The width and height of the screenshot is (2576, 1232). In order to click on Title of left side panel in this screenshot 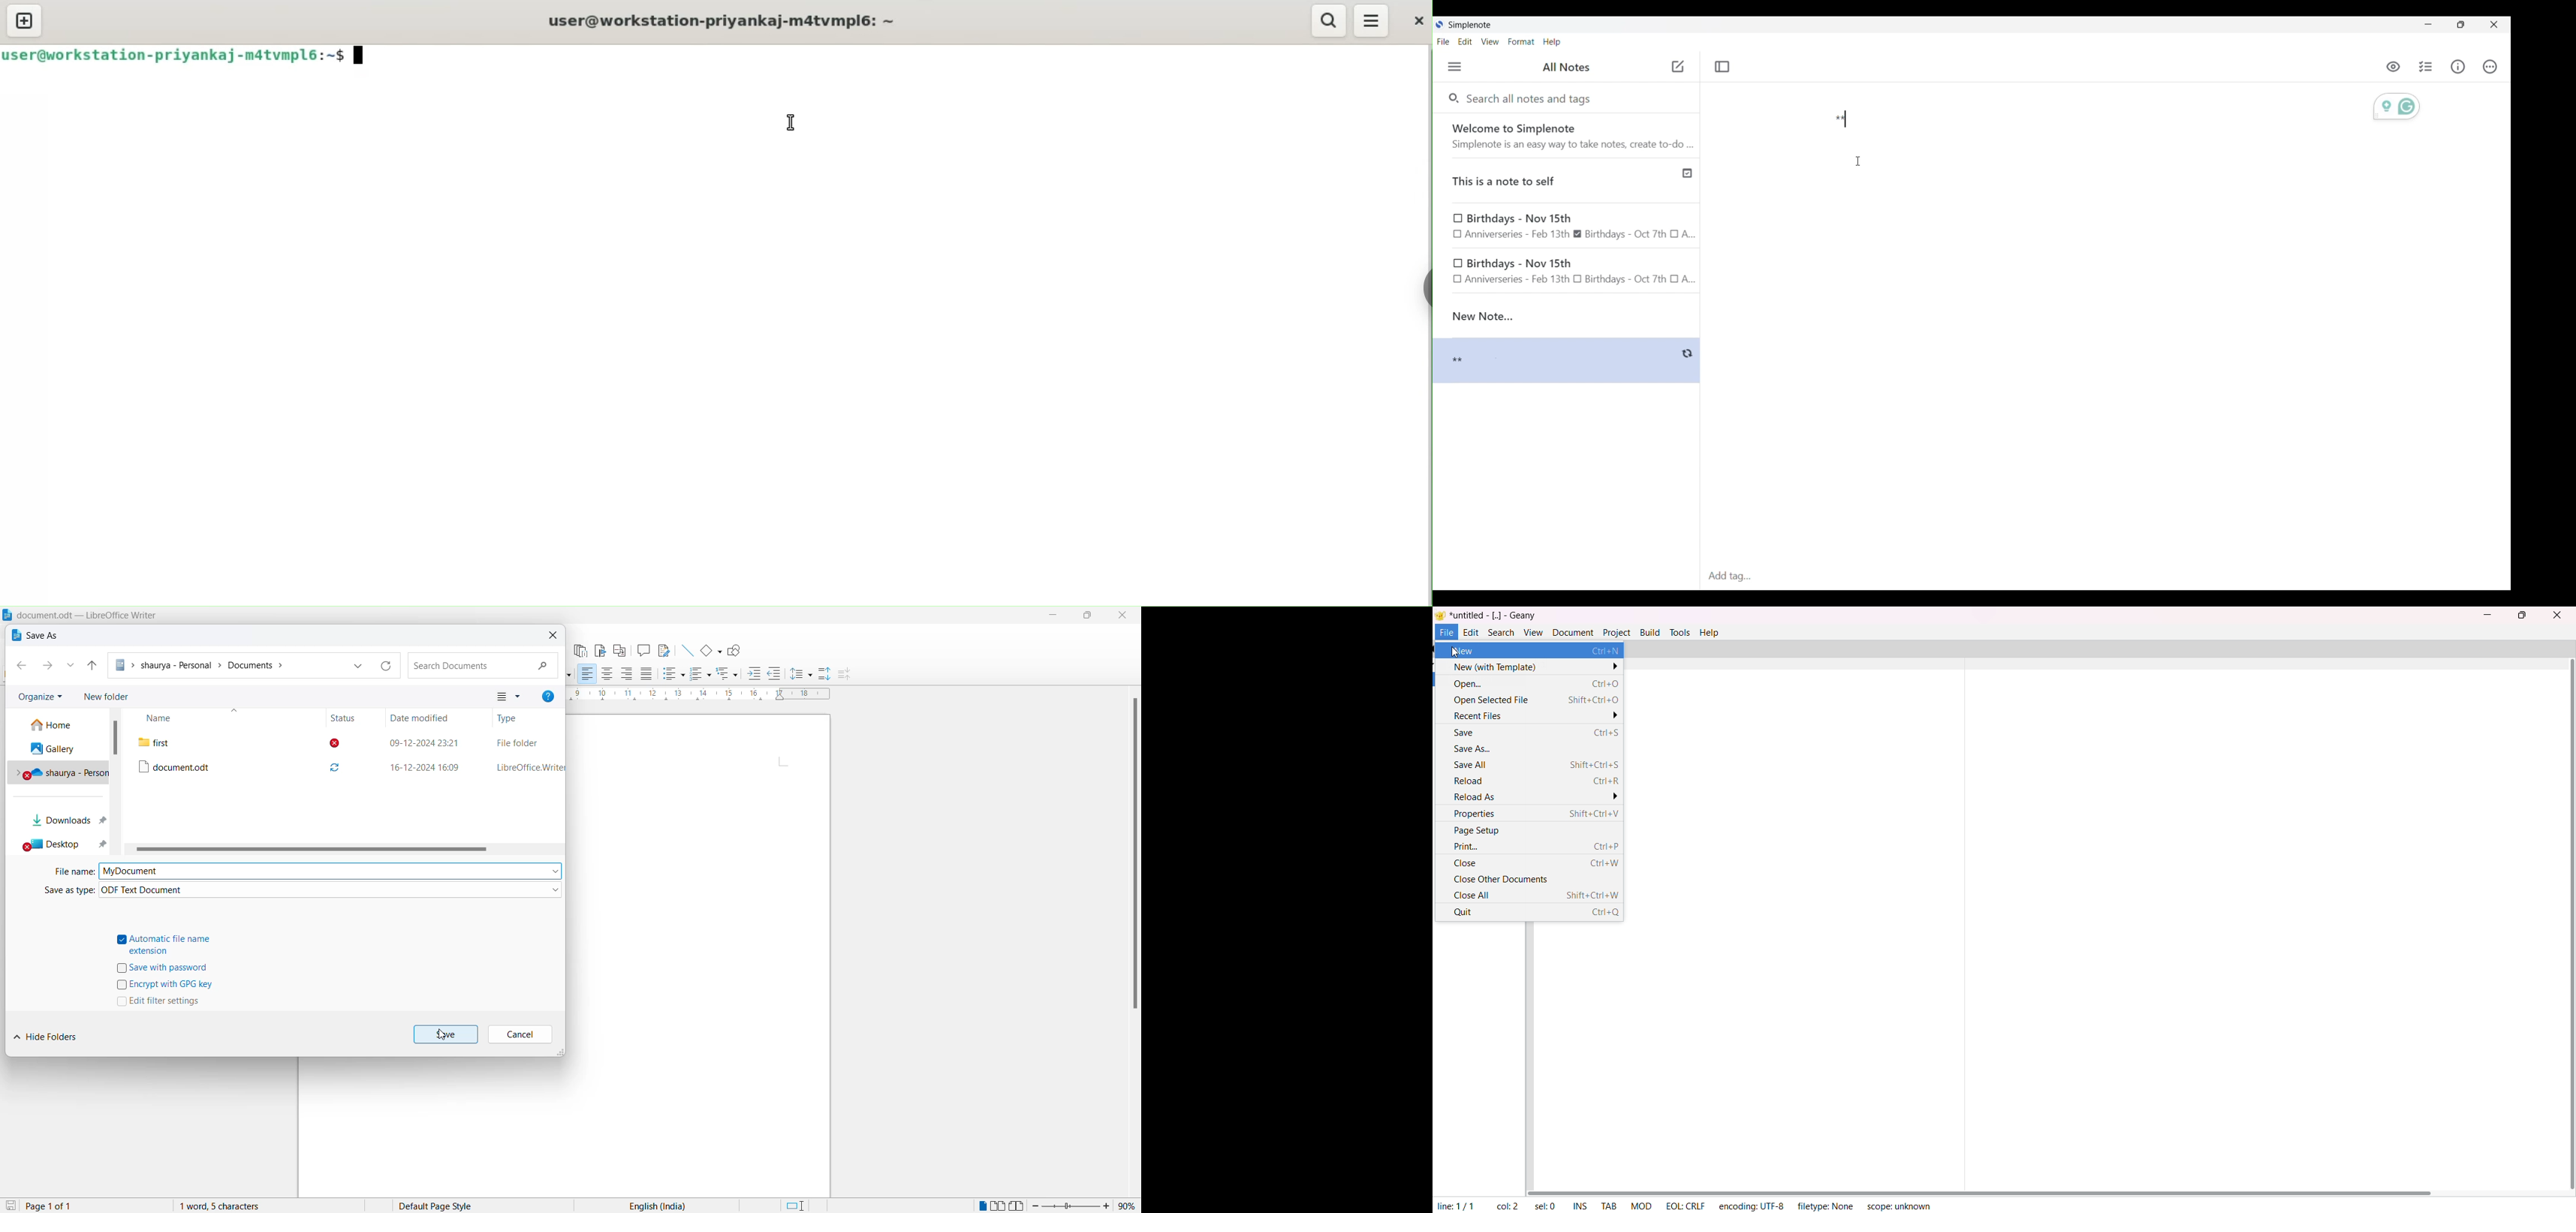, I will do `click(1566, 67)`.